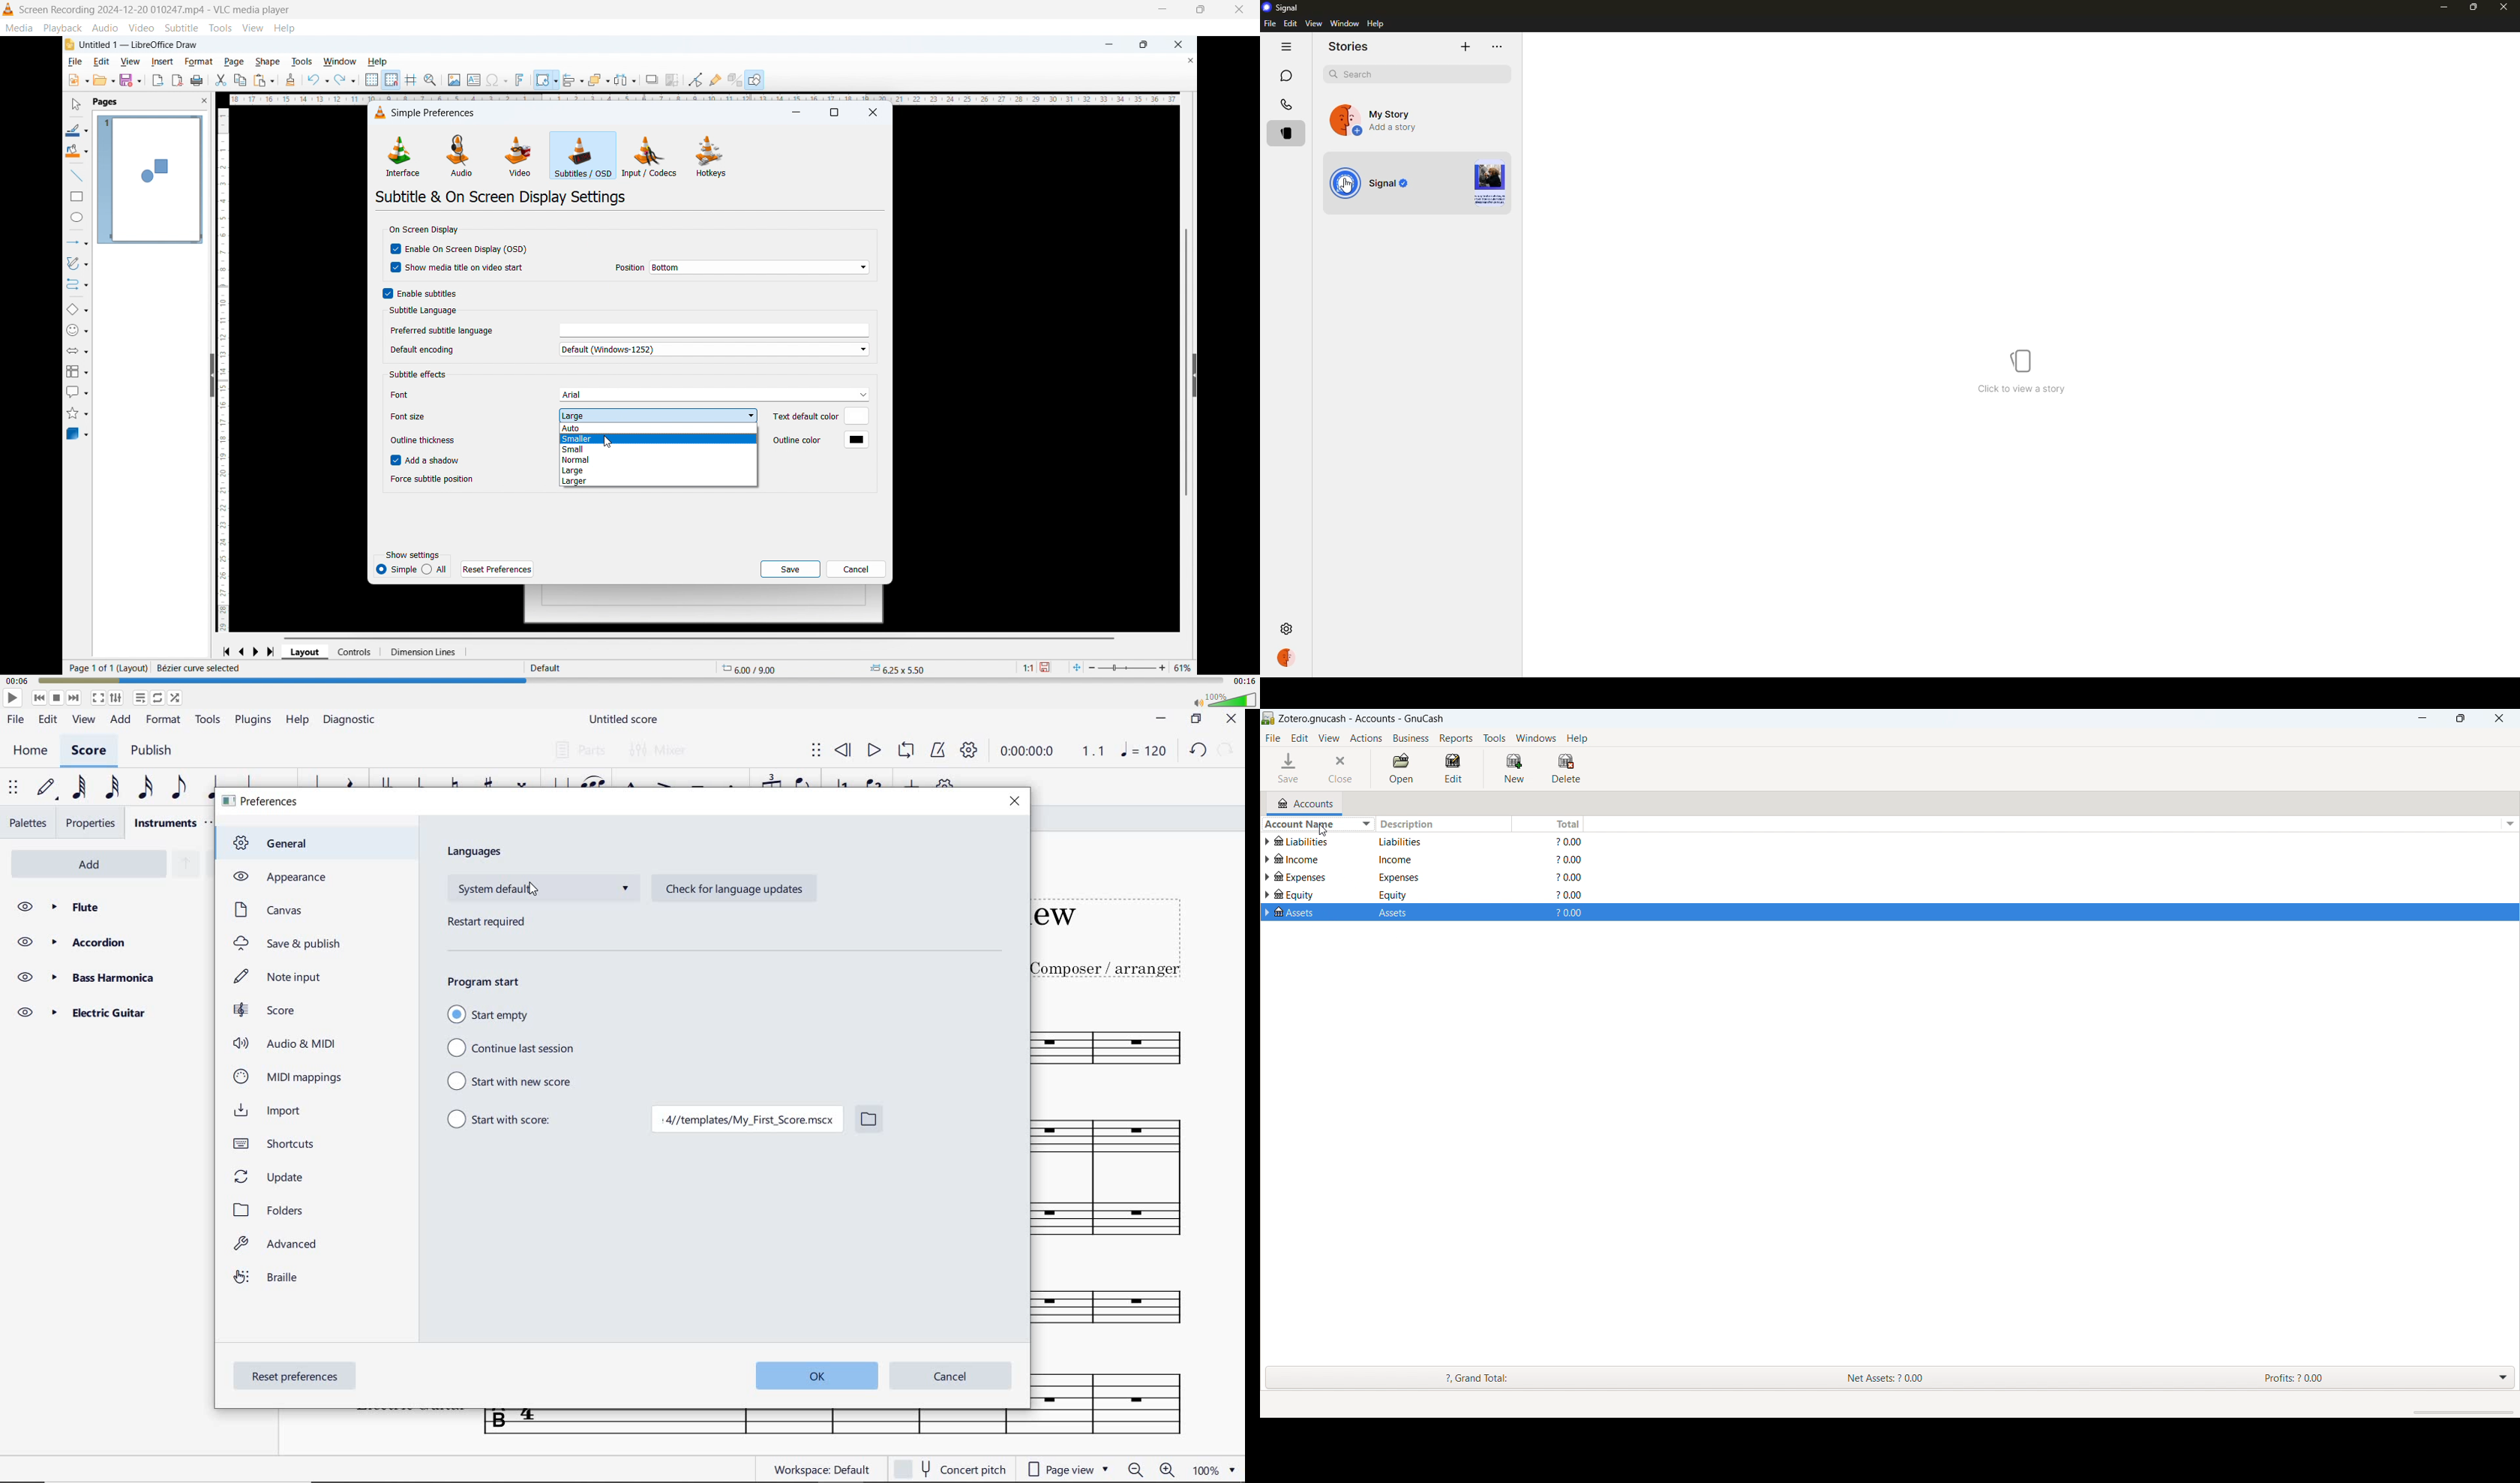 This screenshot has height=1484, width=2520. What do you see at coordinates (262, 802) in the screenshot?
I see `preferences` at bounding box center [262, 802].